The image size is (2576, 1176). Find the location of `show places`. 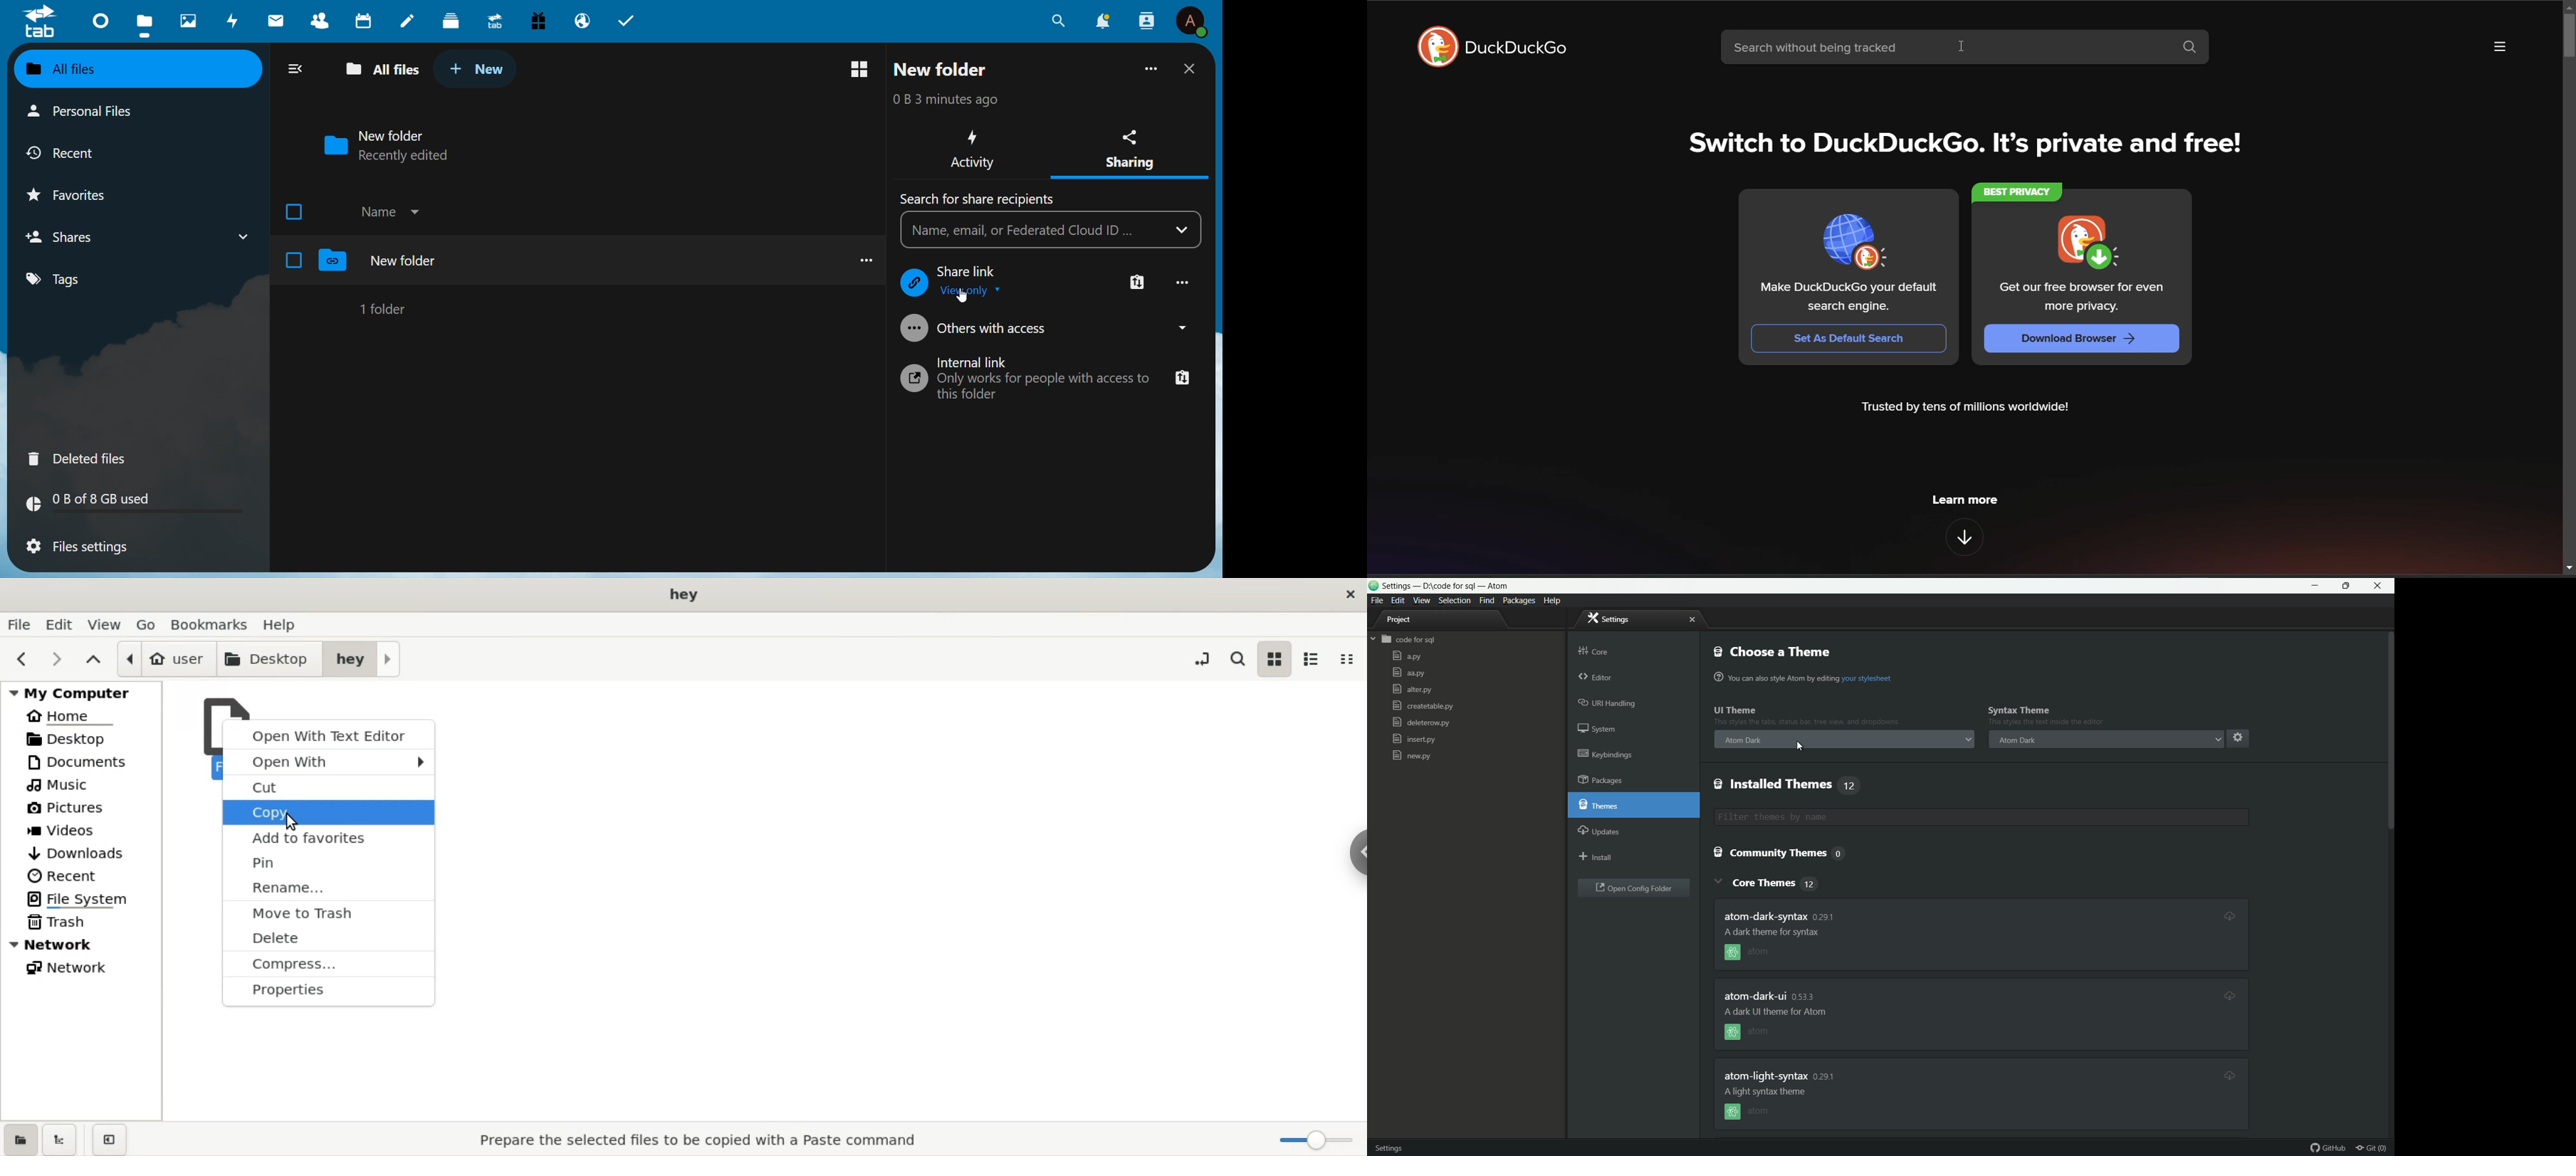

show places is located at coordinates (19, 1138).